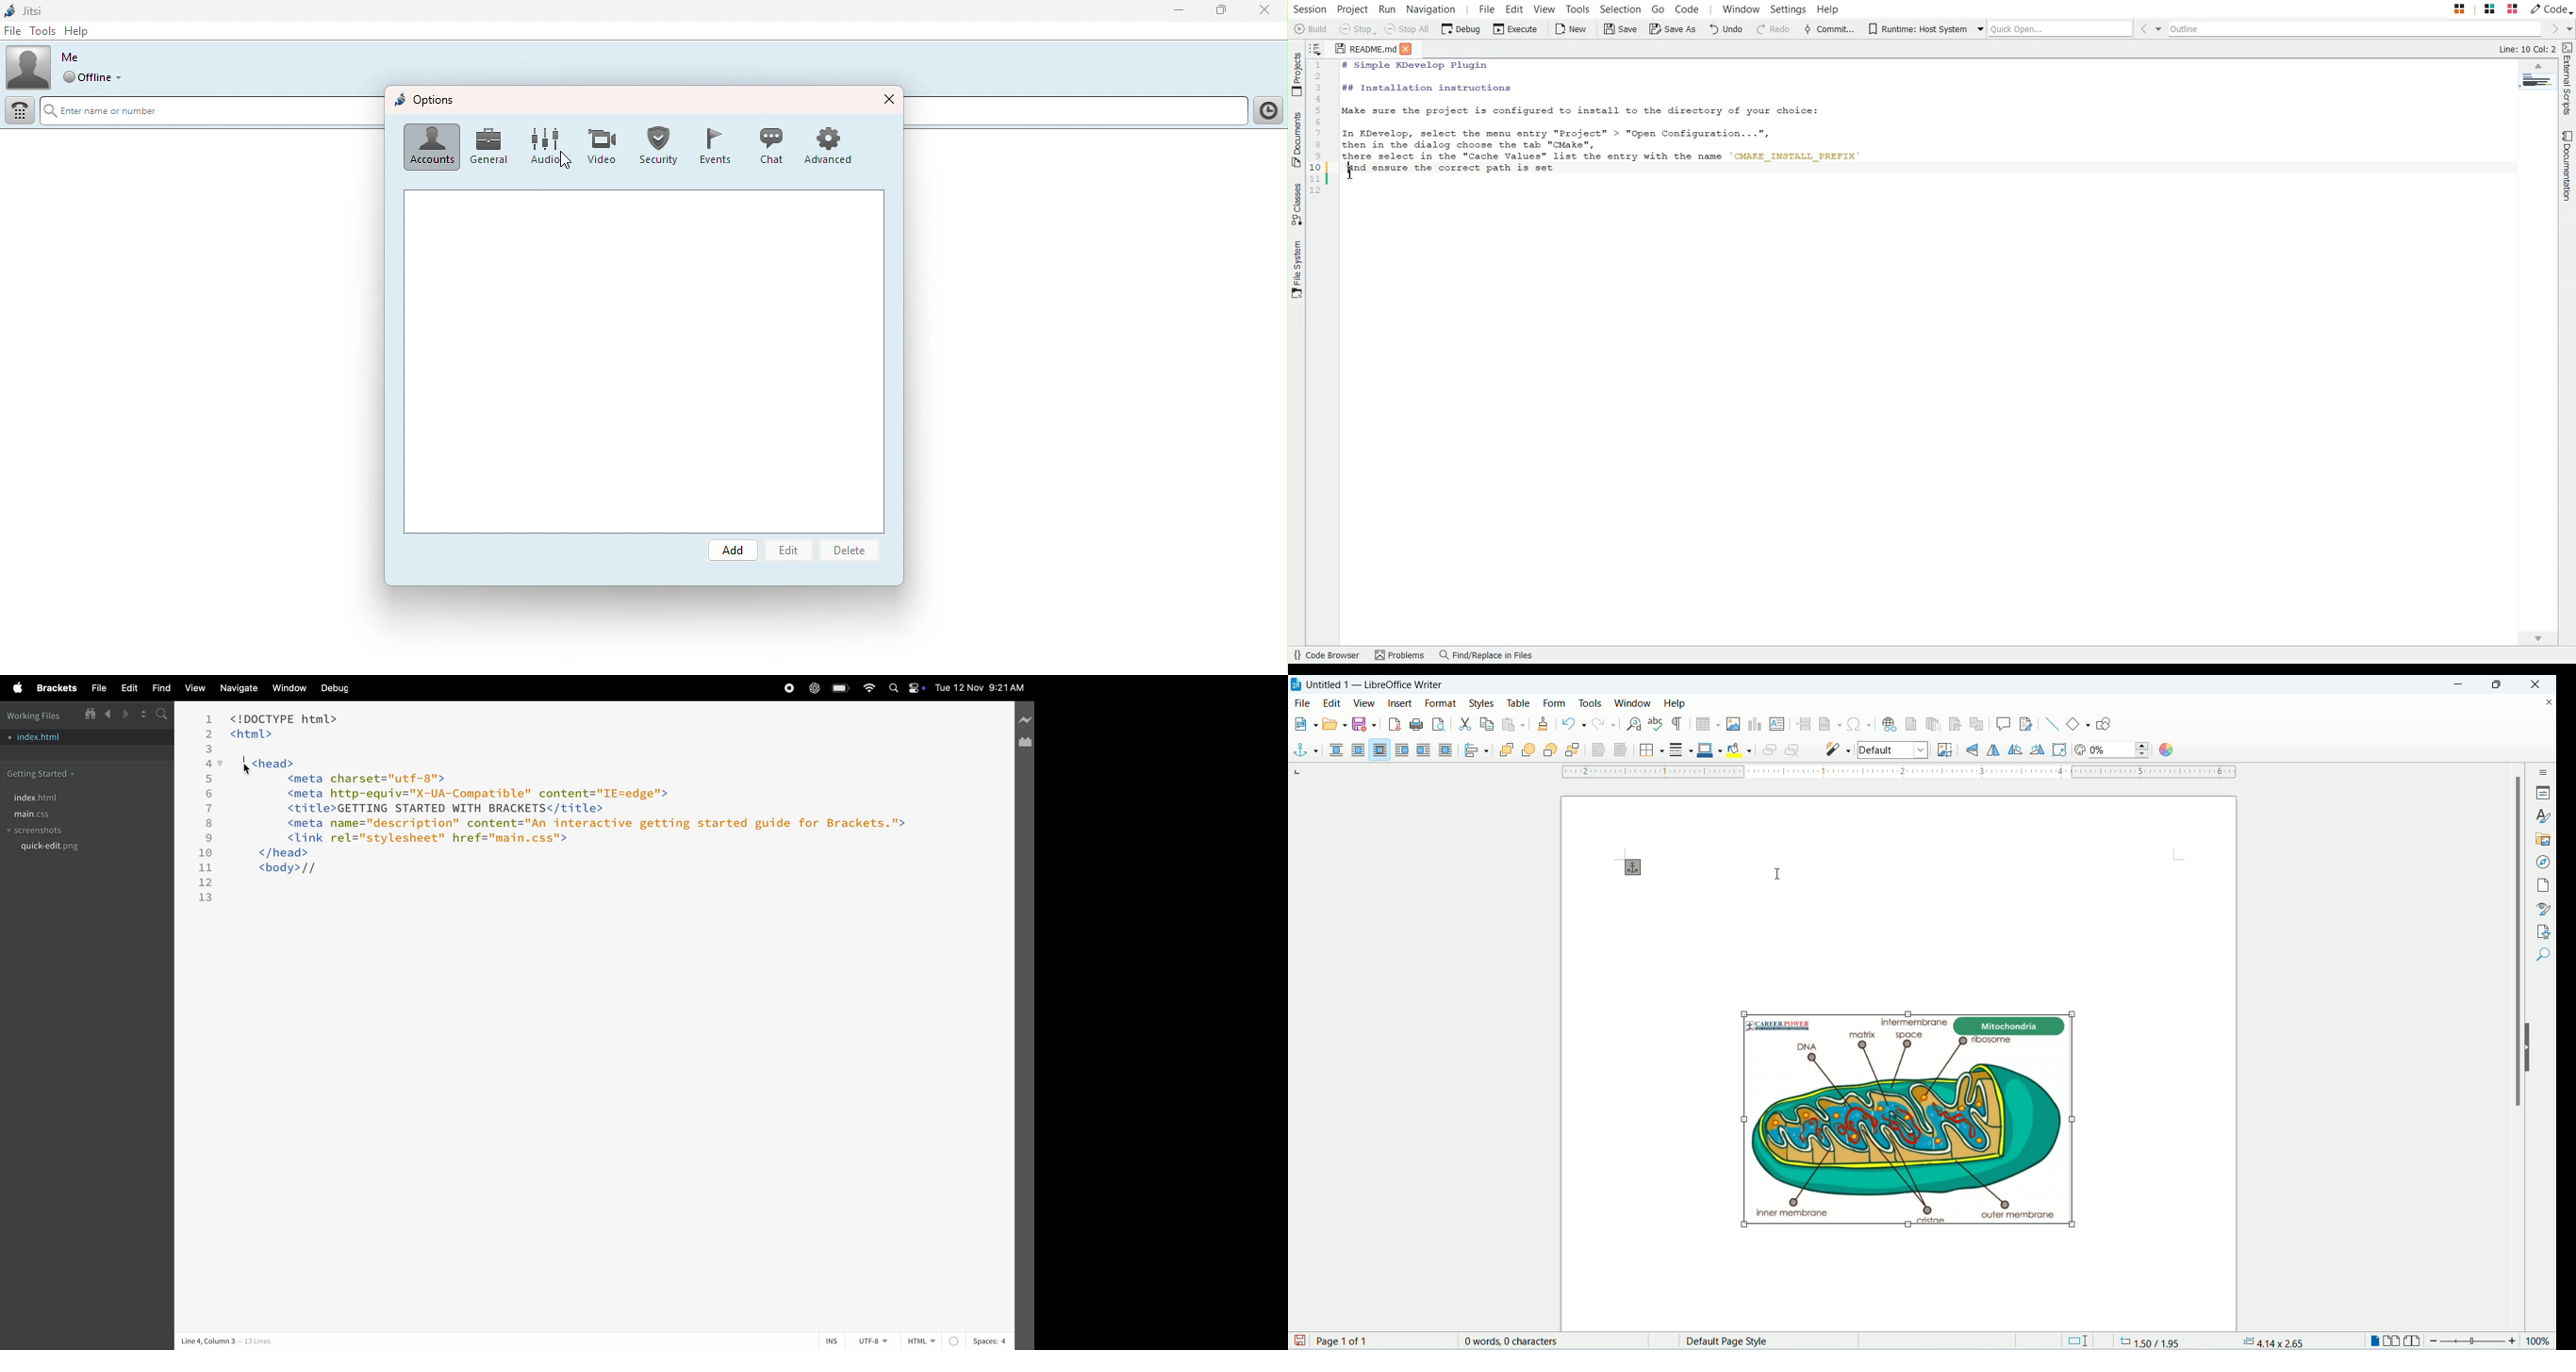 The height and width of the screenshot is (1372, 2576). Describe the element at coordinates (2079, 724) in the screenshot. I see `basic shapes` at that location.